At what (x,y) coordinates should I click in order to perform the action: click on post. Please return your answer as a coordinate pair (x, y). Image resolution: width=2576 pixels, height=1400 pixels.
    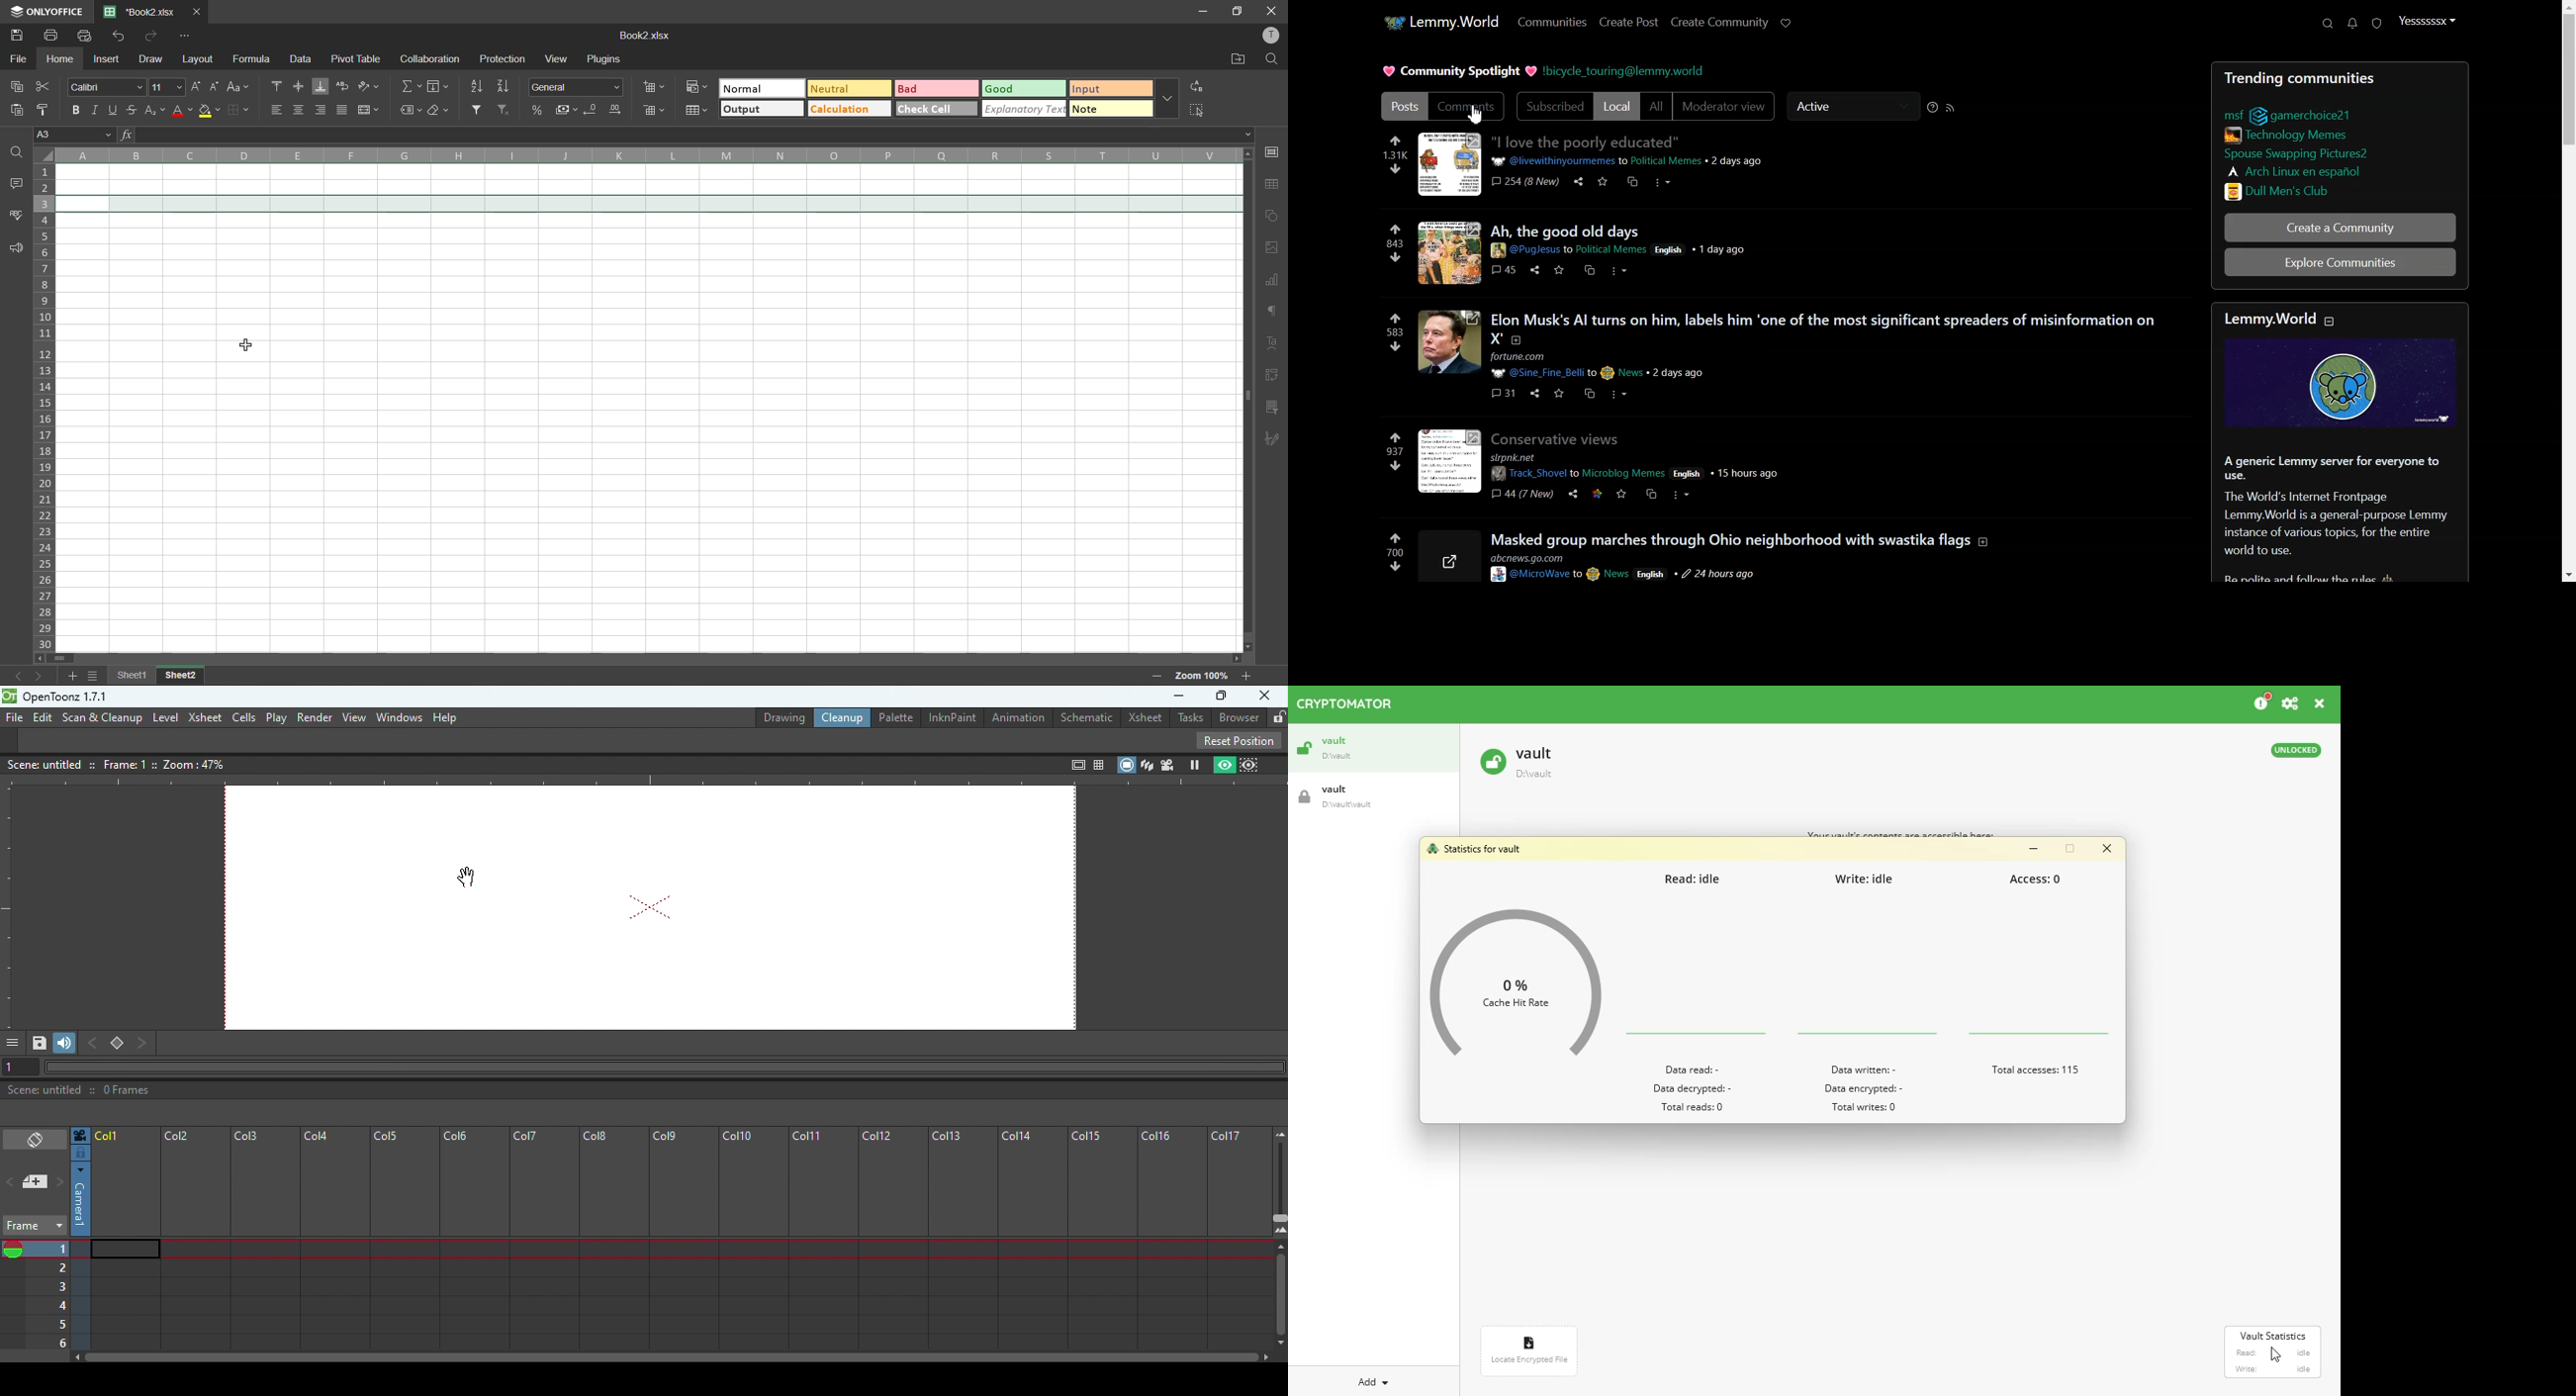
    Looking at the image, I should click on (1742, 538).